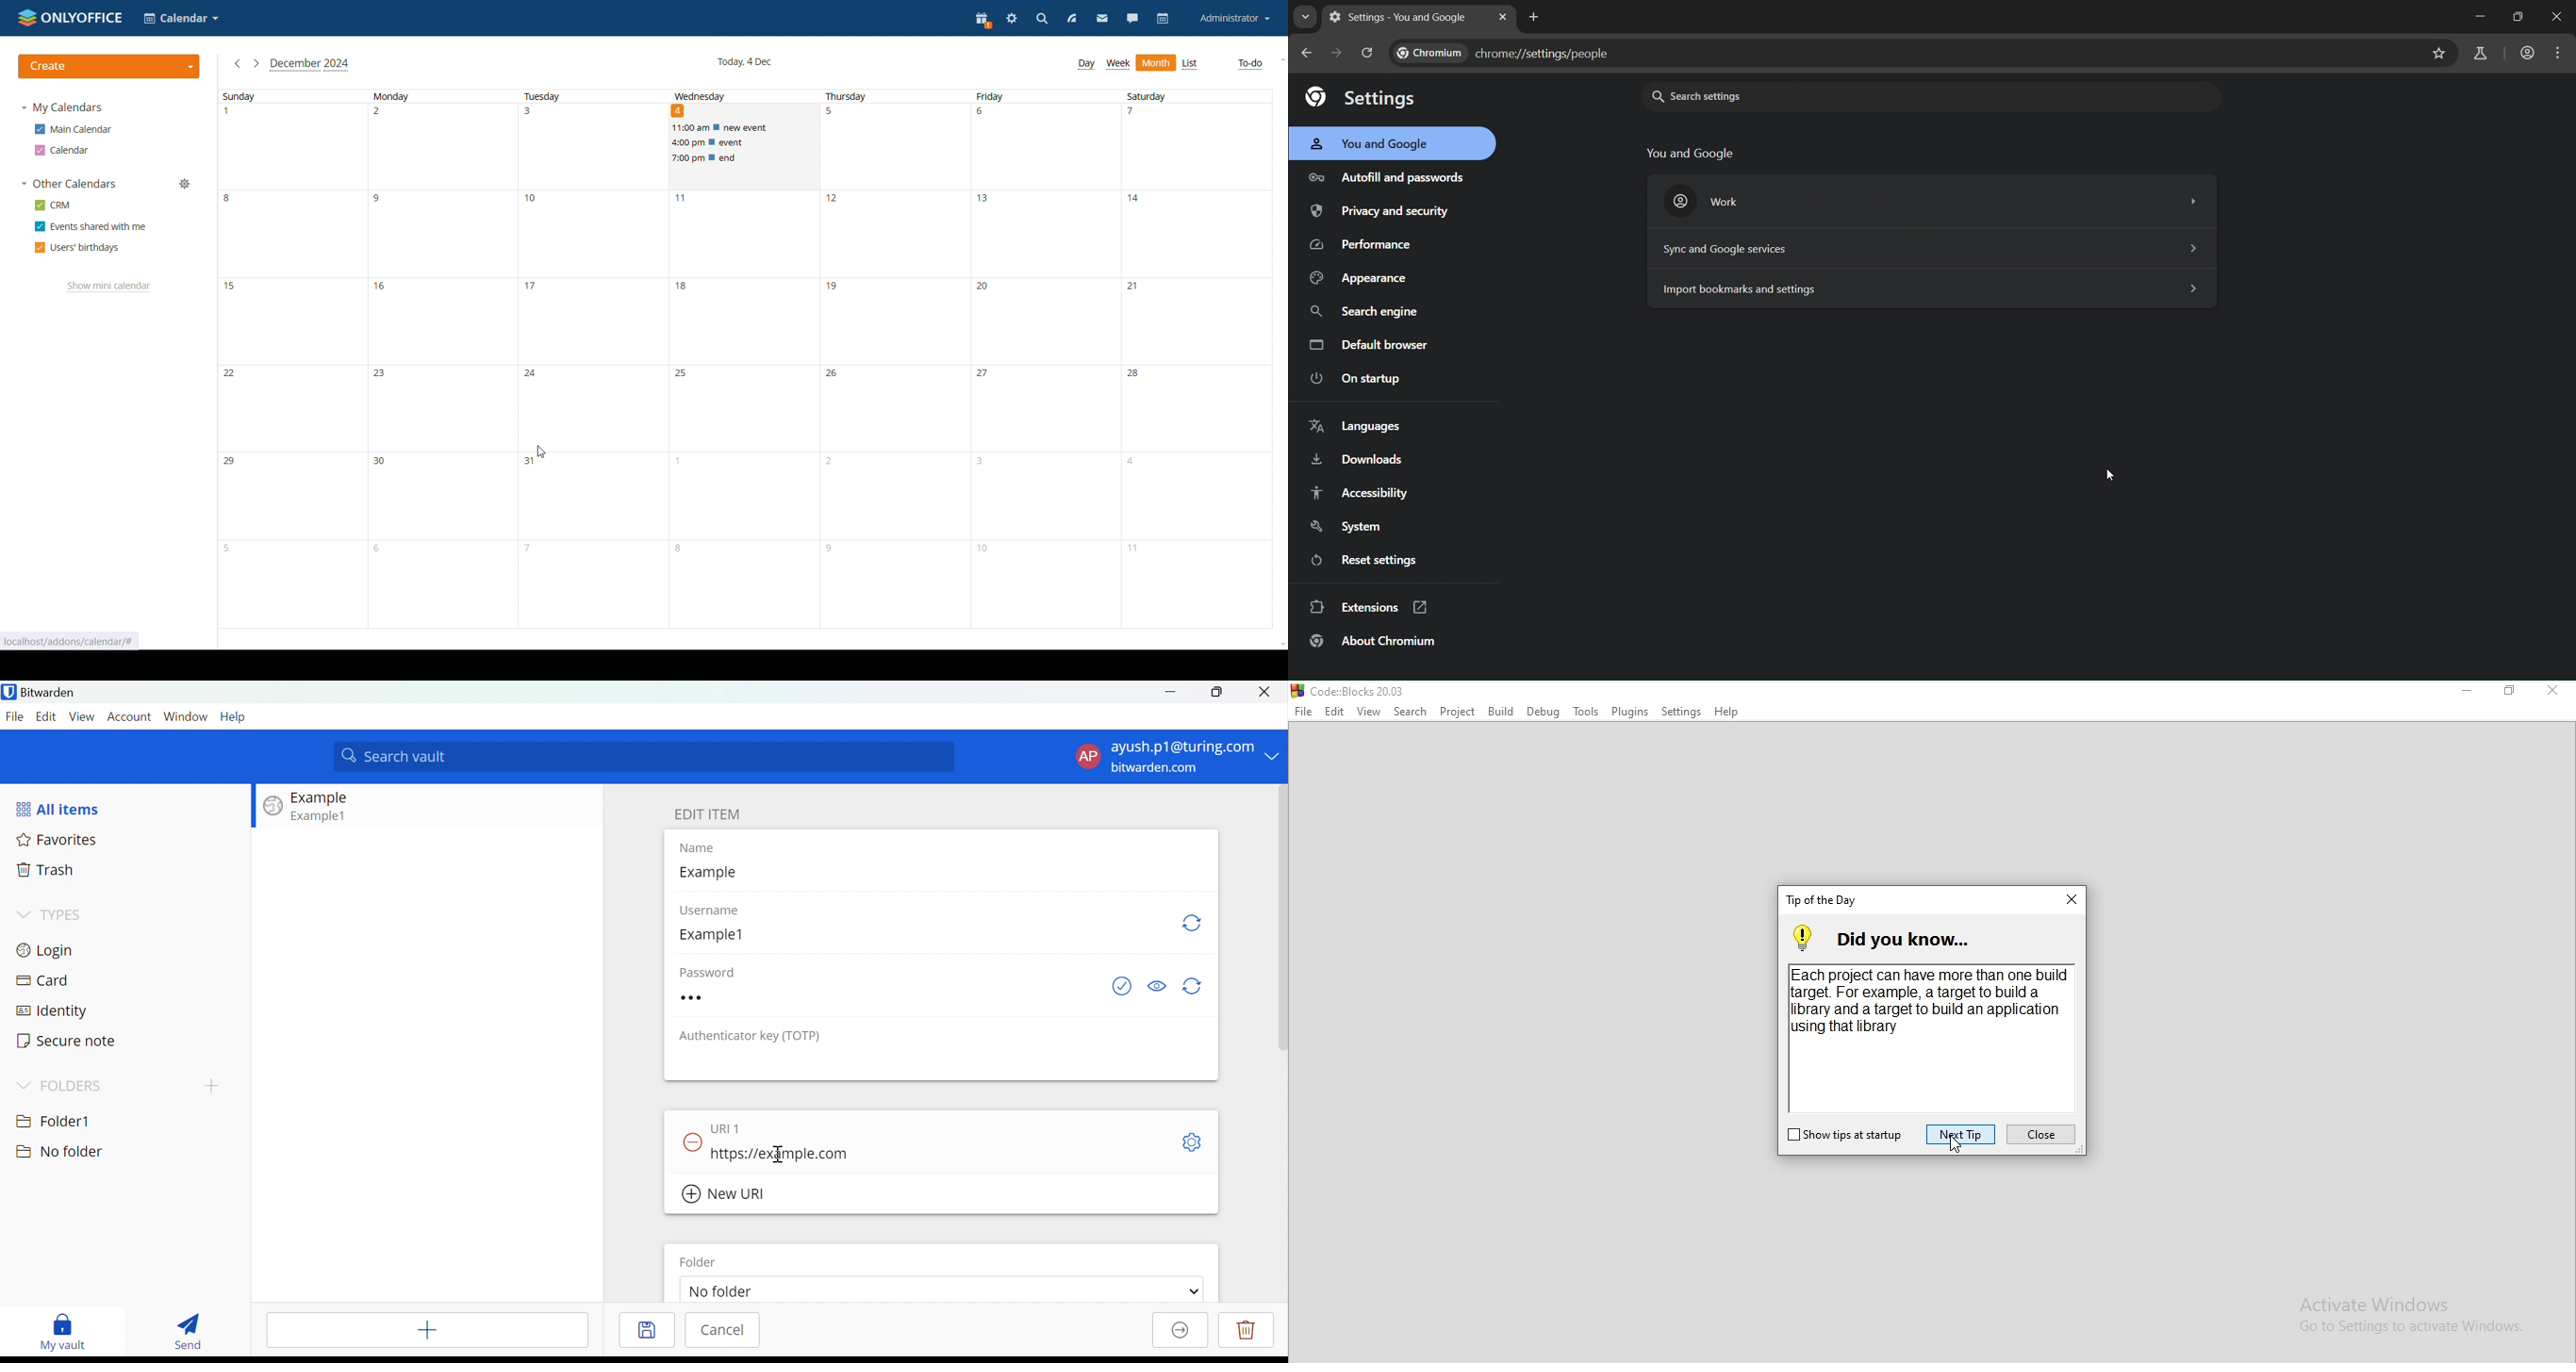 The width and height of the screenshot is (2576, 1372). What do you see at coordinates (1192, 1144) in the screenshot?
I see `Toggle Options` at bounding box center [1192, 1144].